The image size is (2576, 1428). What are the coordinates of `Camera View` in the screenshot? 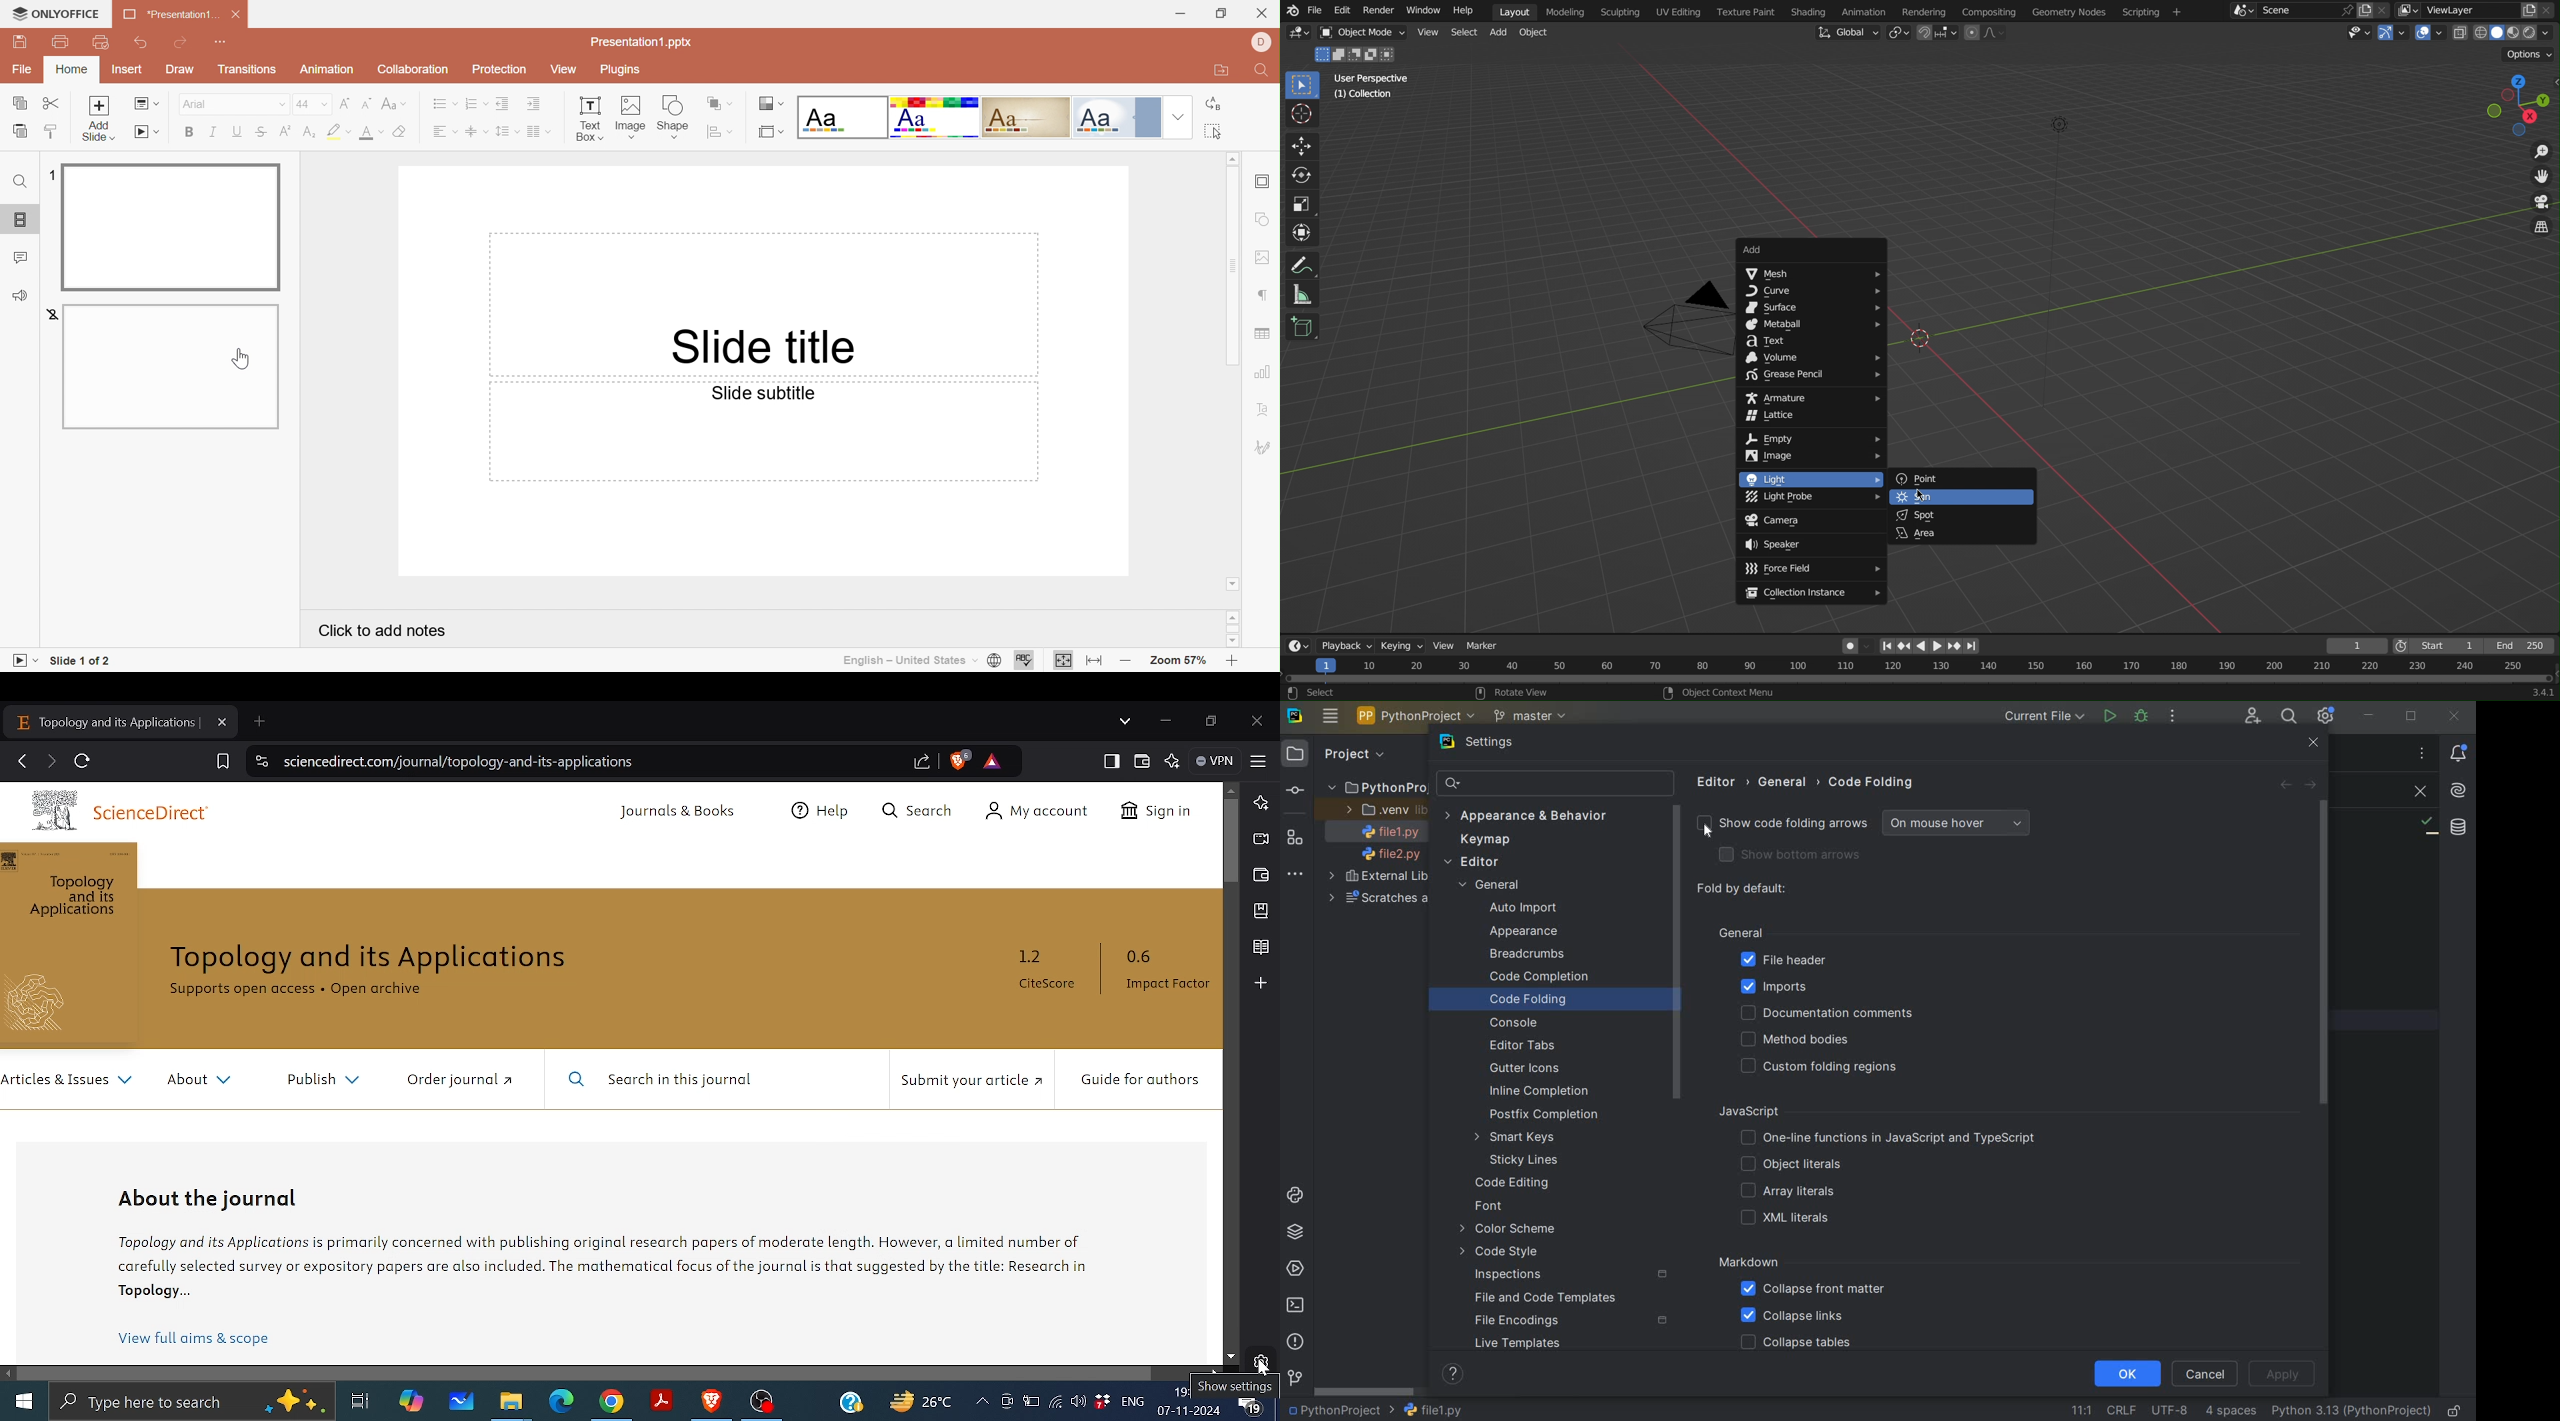 It's located at (2539, 203).